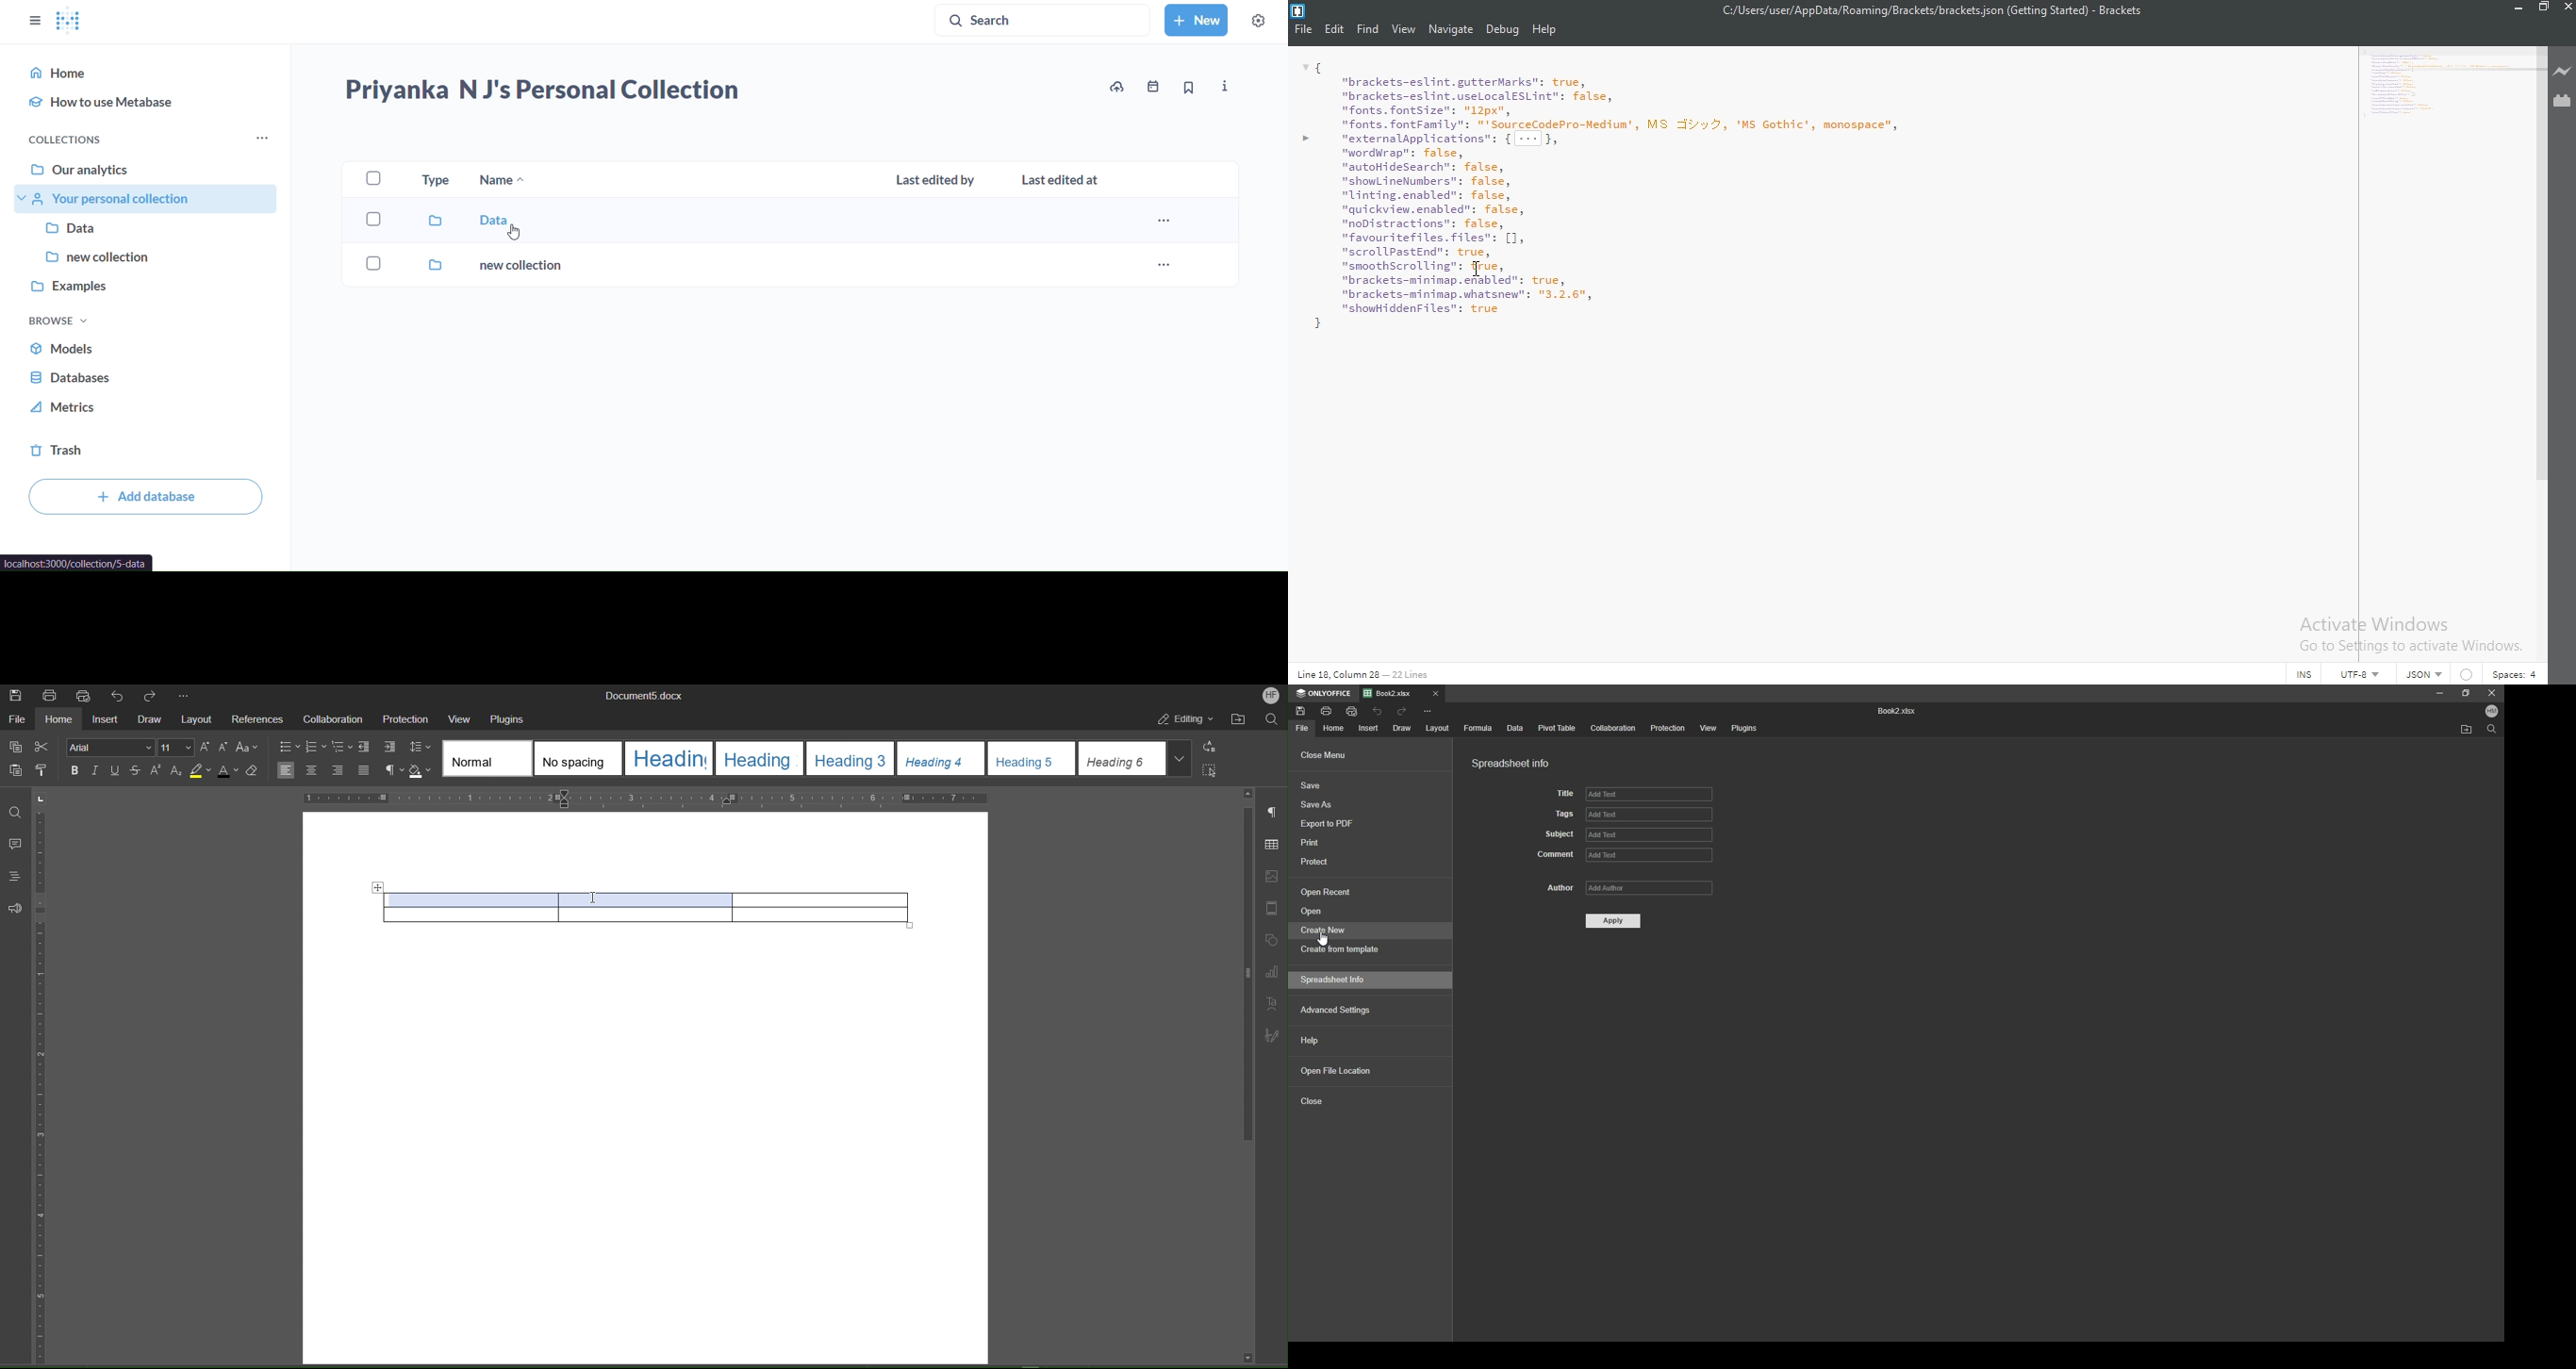 This screenshot has height=1372, width=2576. I want to click on heading 6, so click(1122, 758).